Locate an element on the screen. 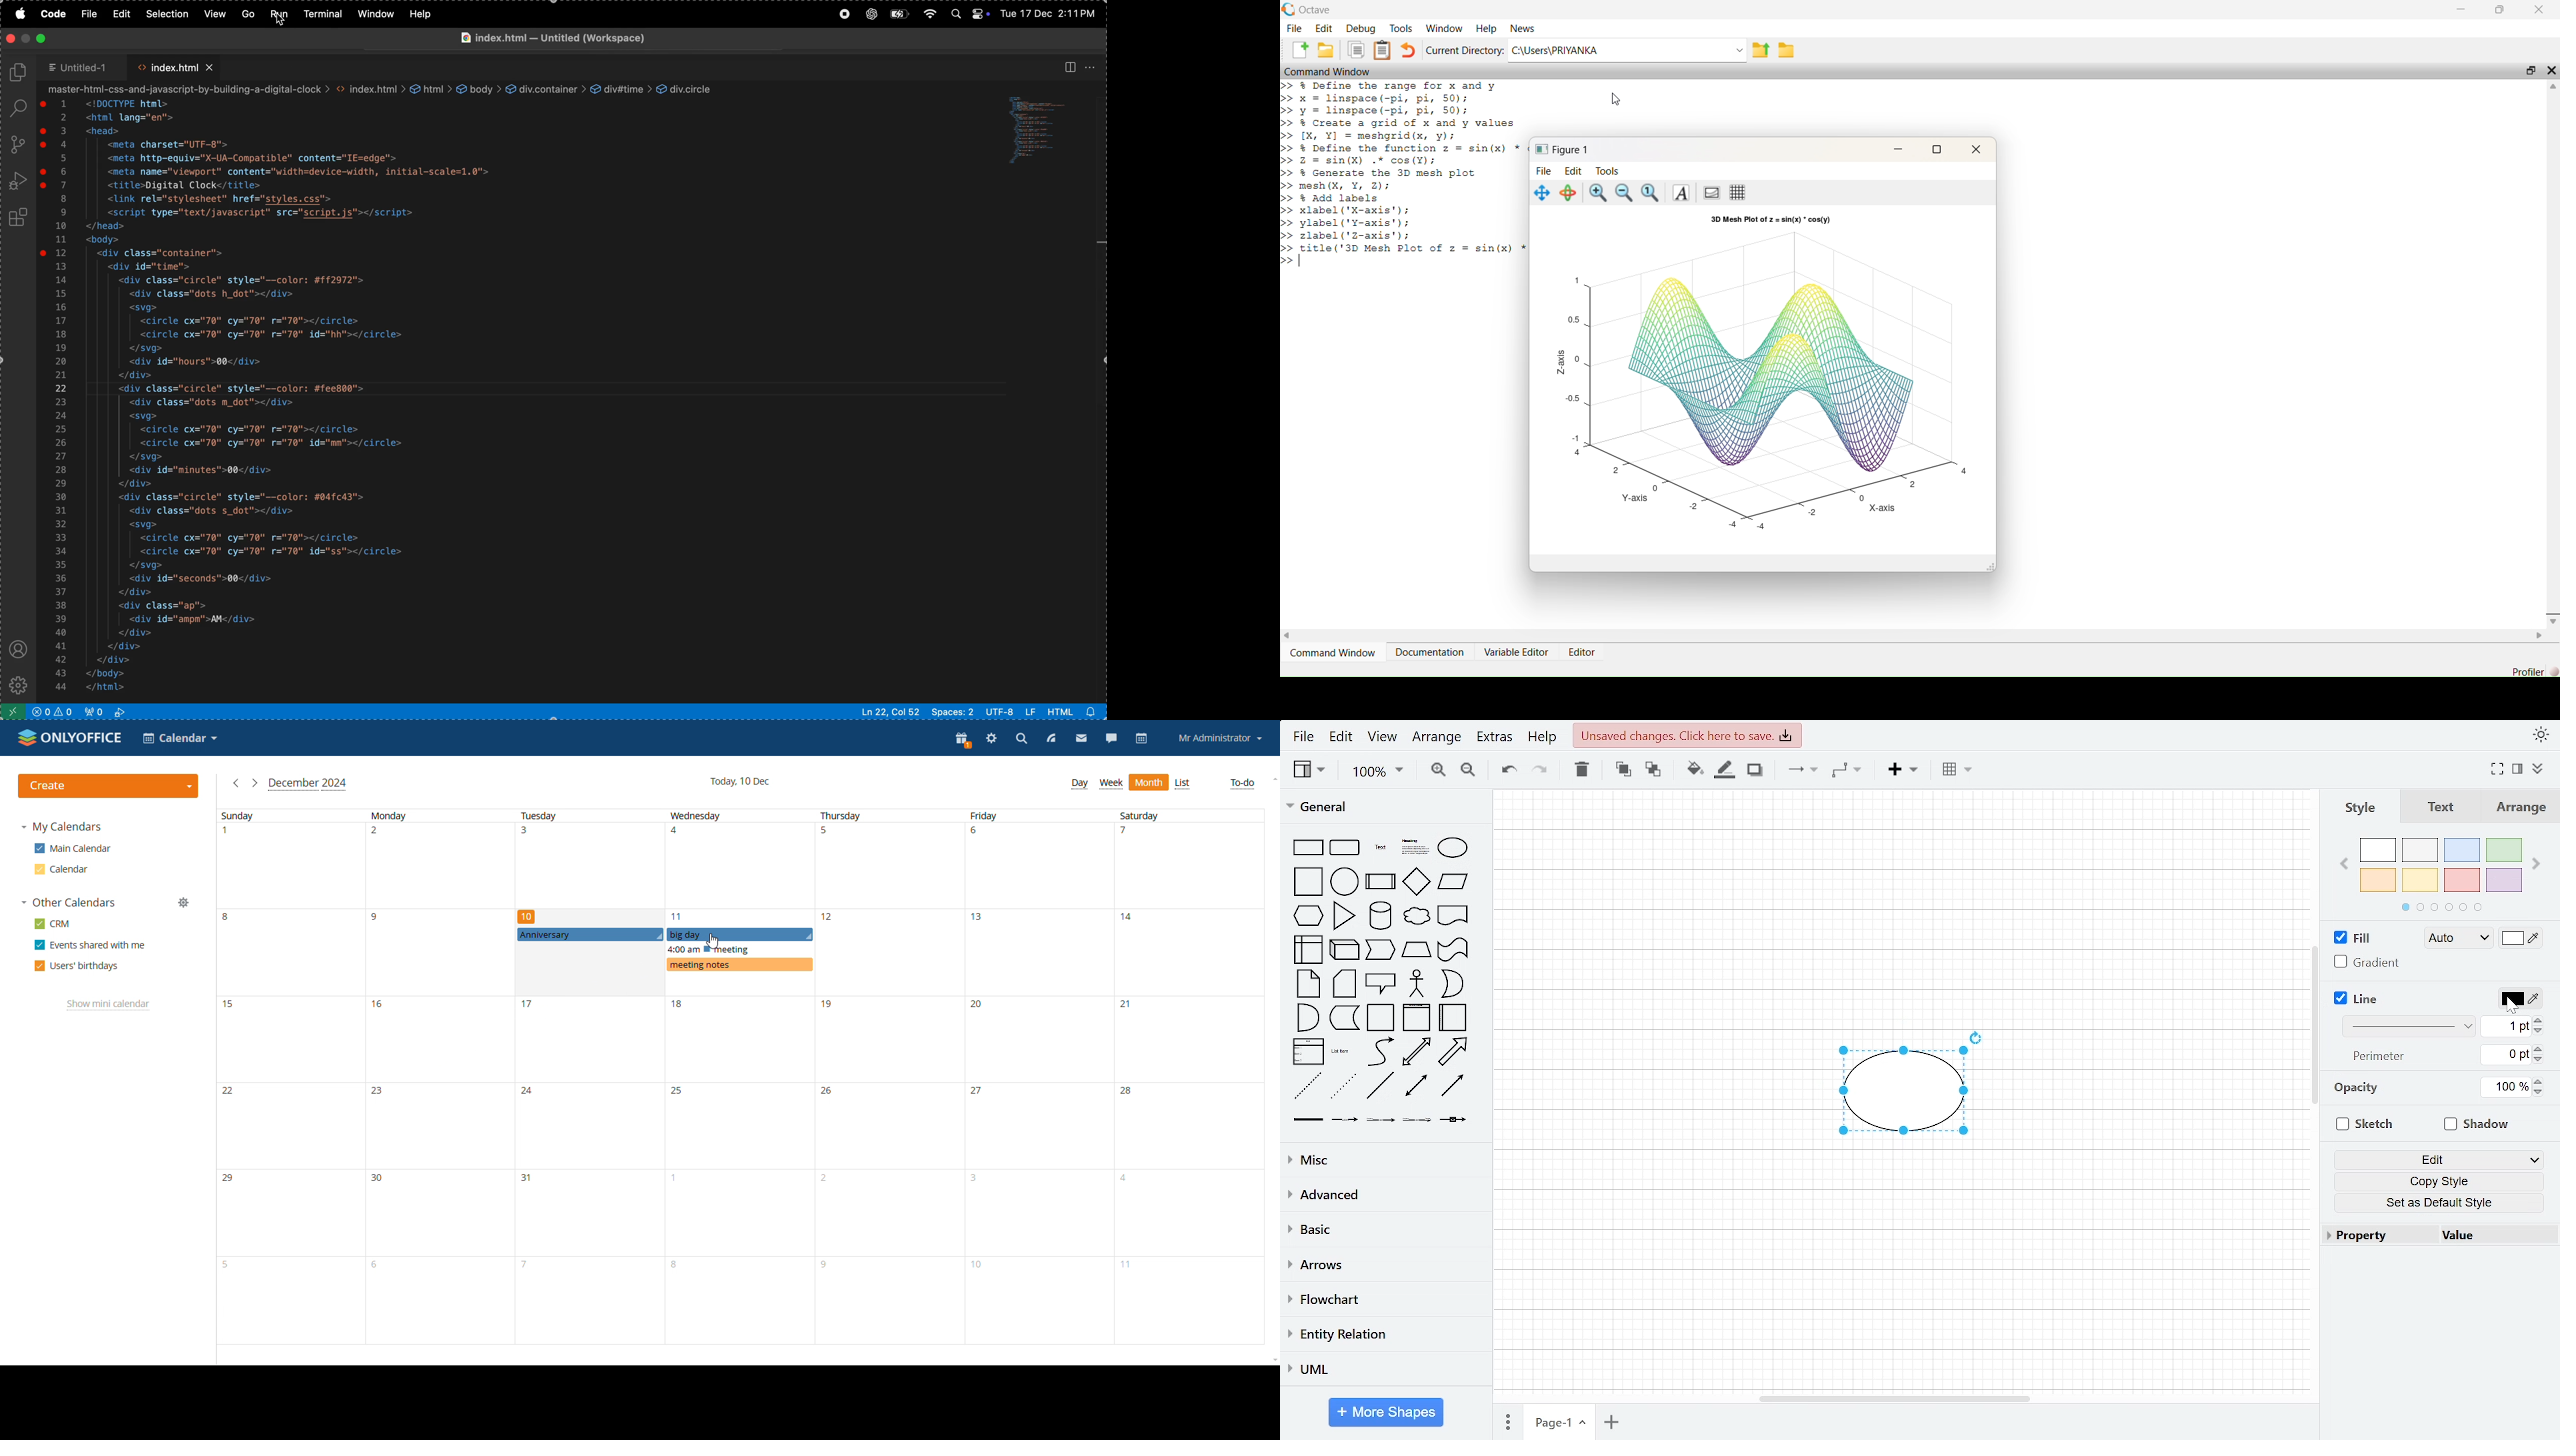 The height and width of the screenshot is (1456, 2576). tape is located at coordinates (1453, 950).